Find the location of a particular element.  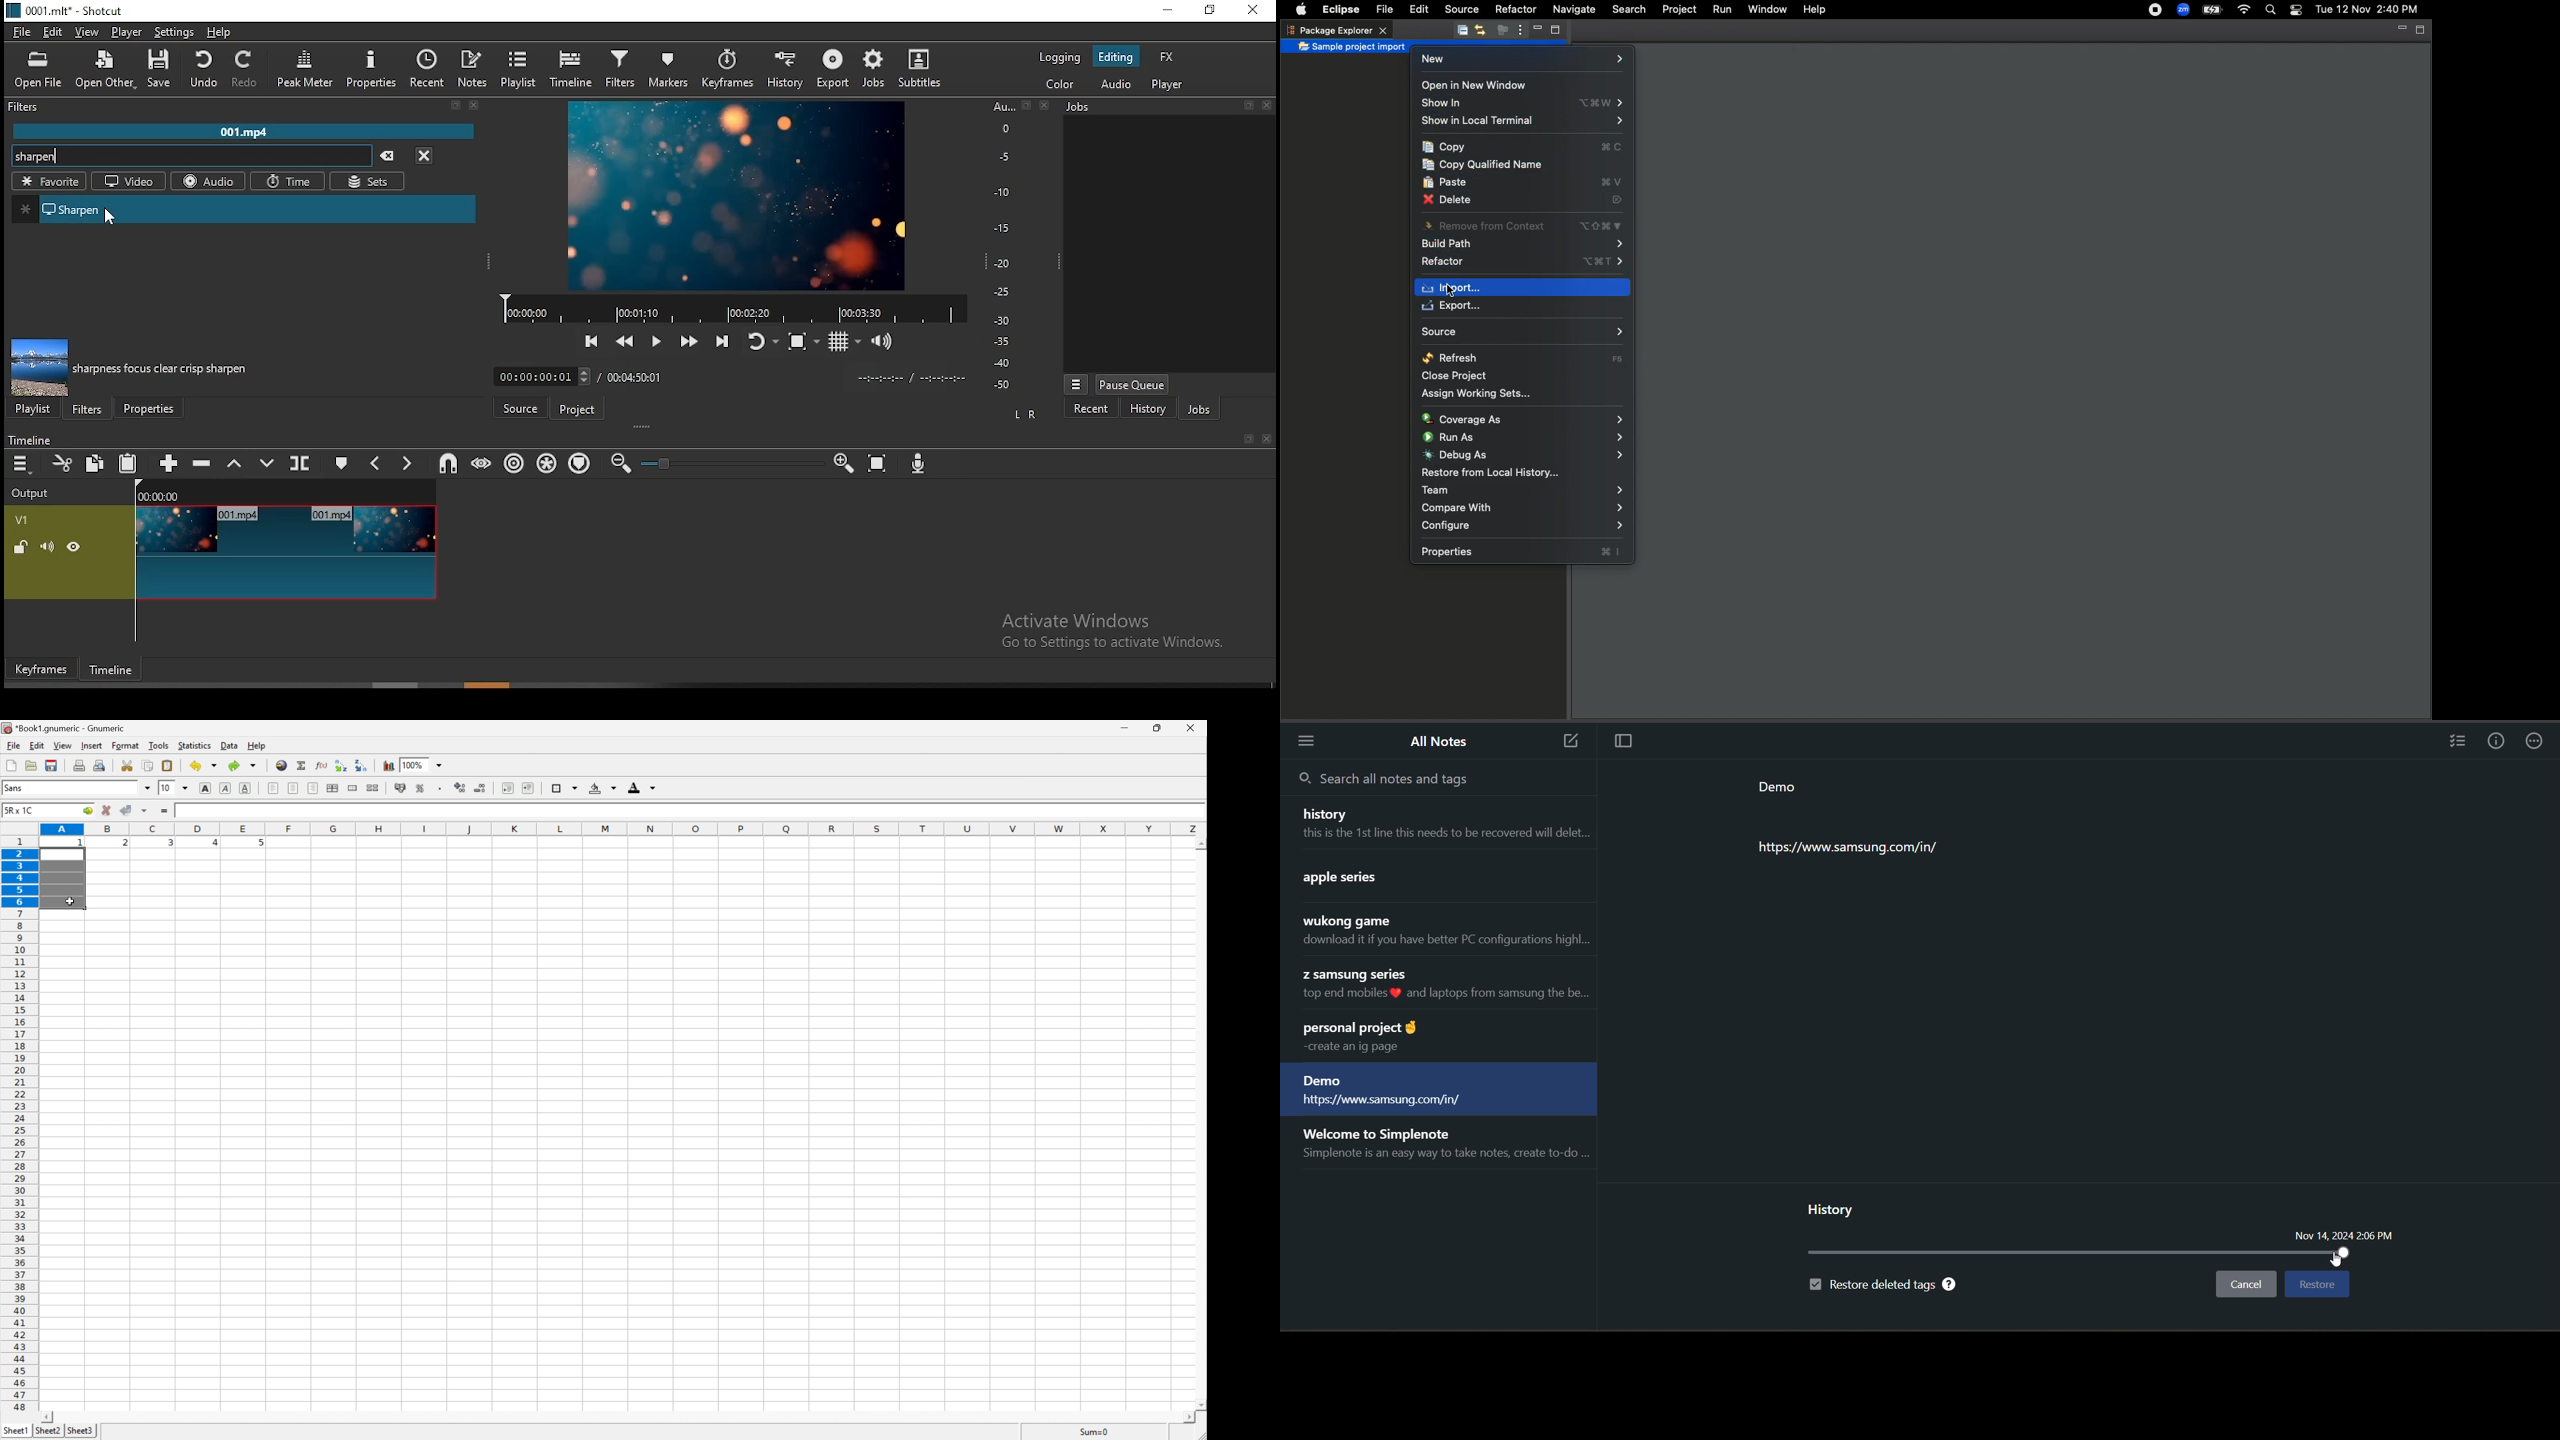

toggle zoom is located at coordinates (799, 342).